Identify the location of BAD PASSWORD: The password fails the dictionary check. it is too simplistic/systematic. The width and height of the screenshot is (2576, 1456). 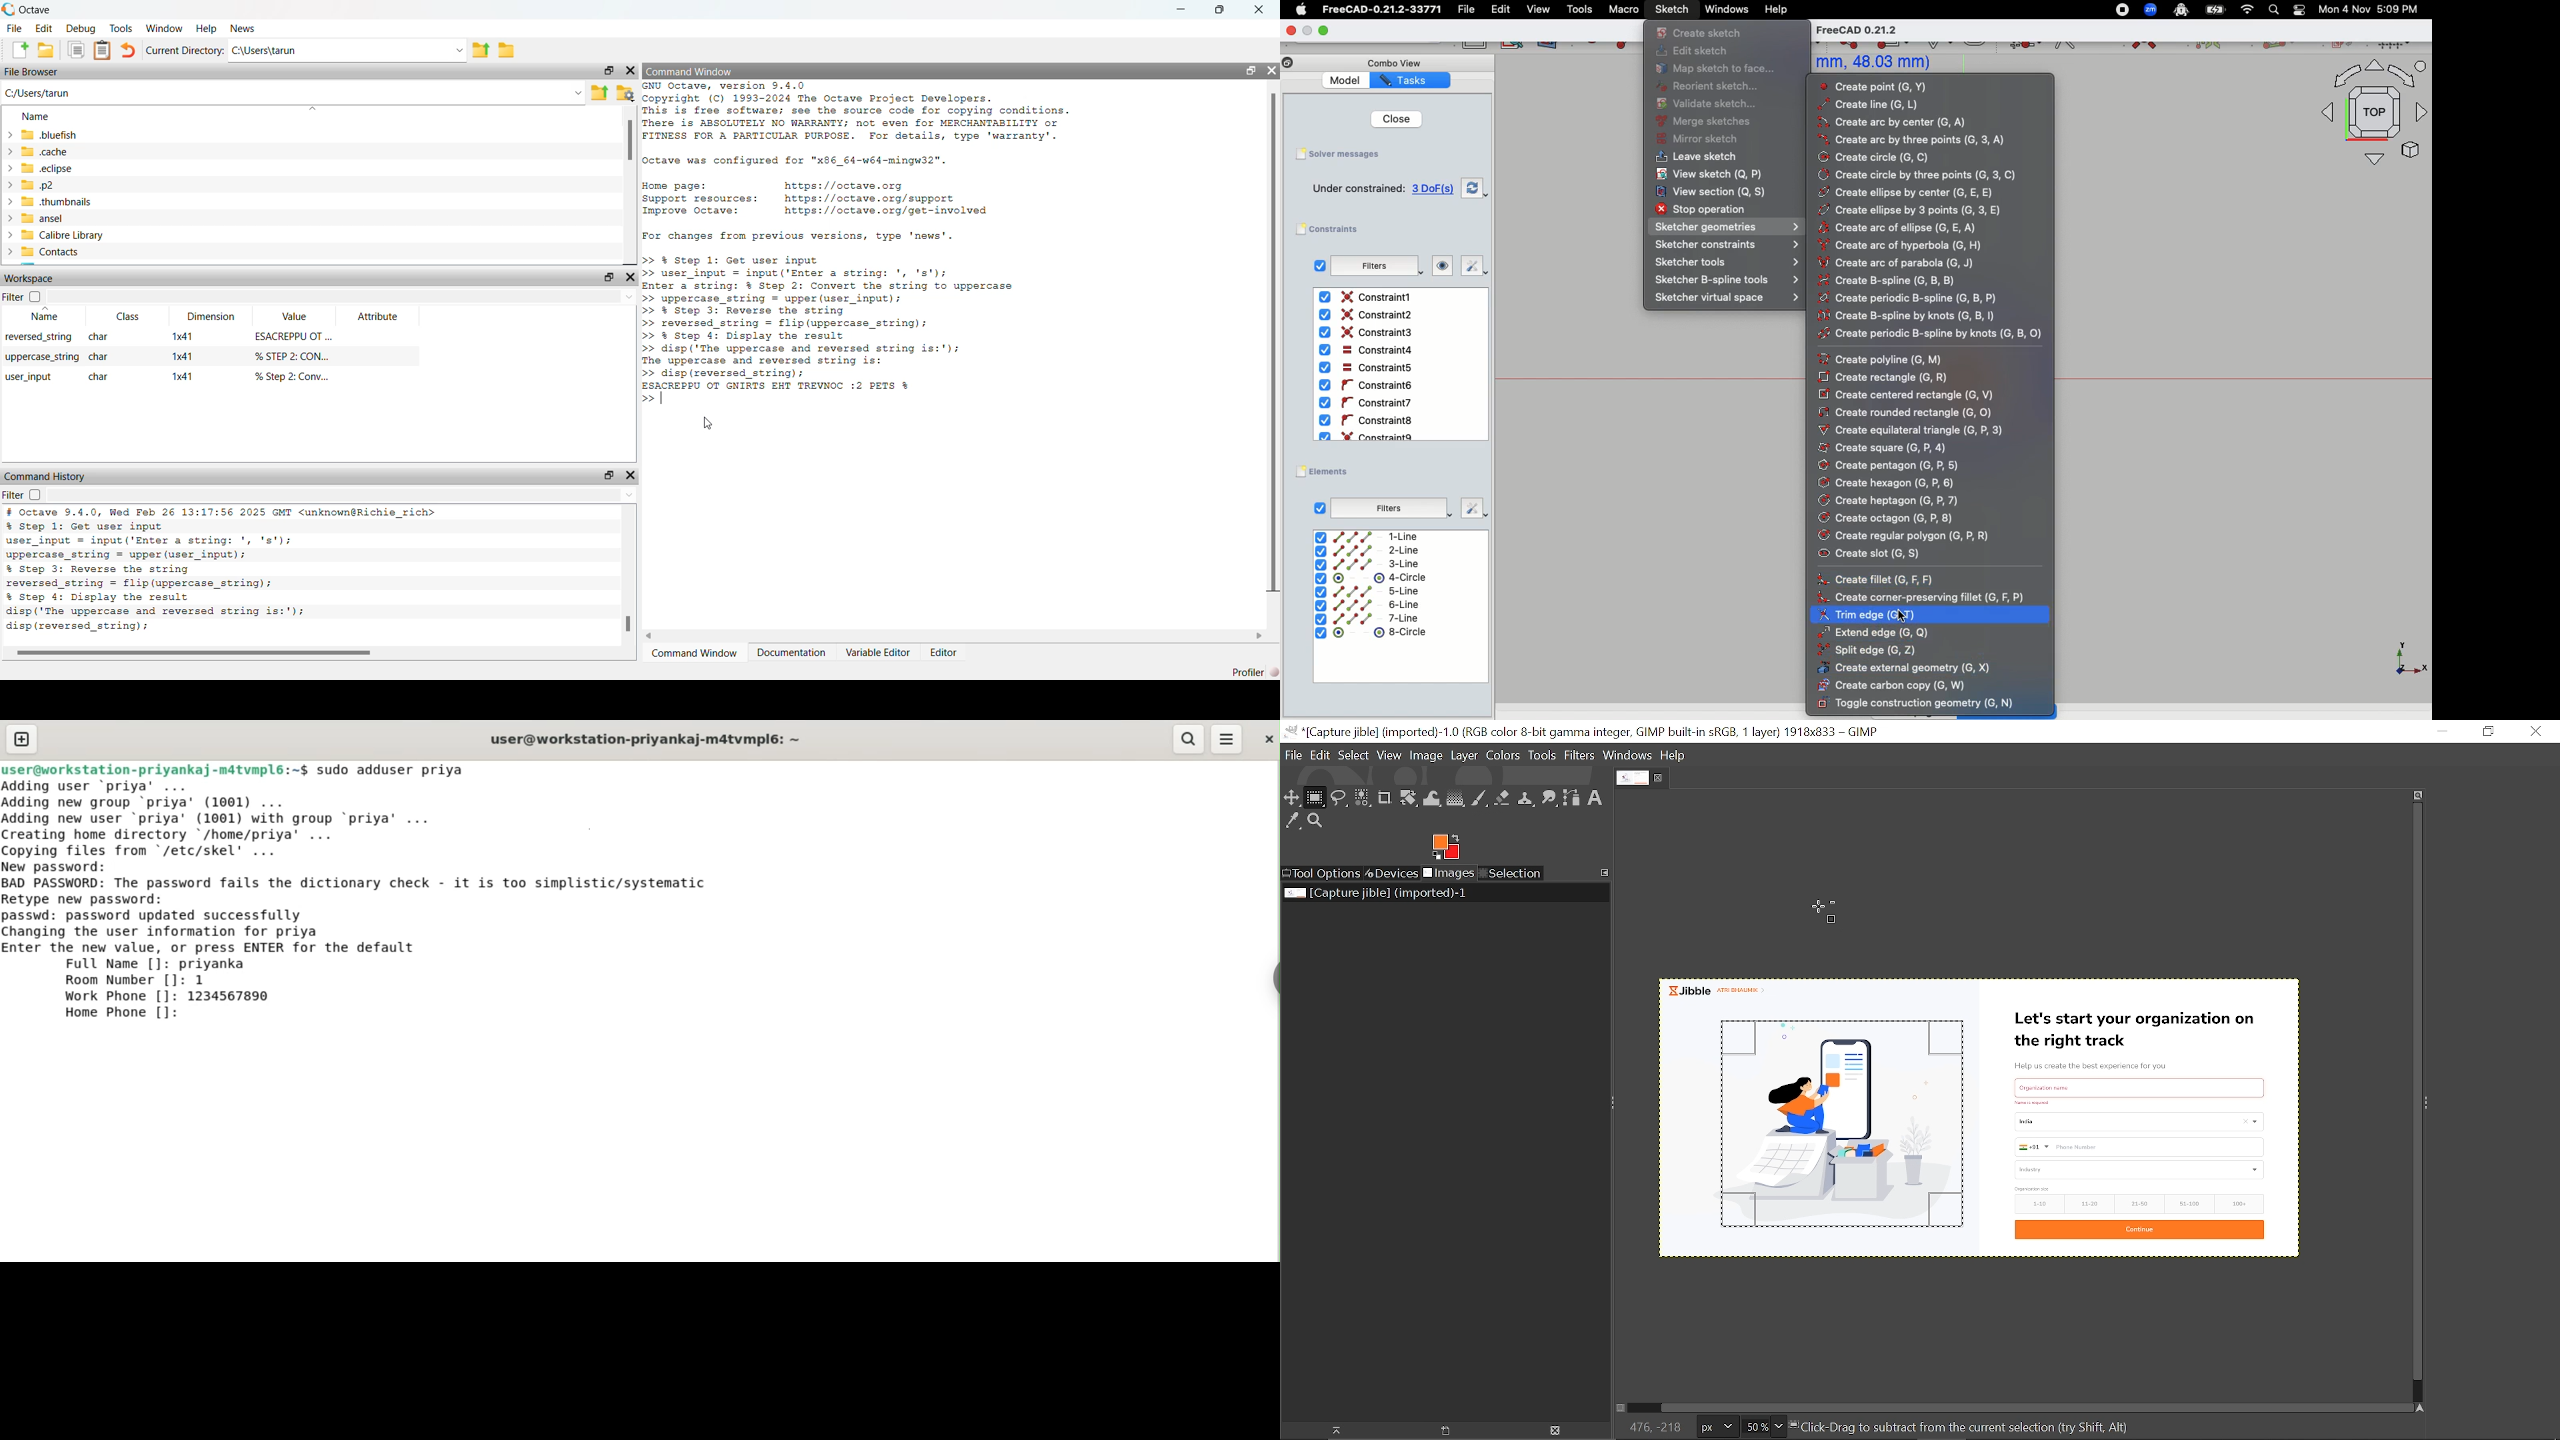
(379, 884).